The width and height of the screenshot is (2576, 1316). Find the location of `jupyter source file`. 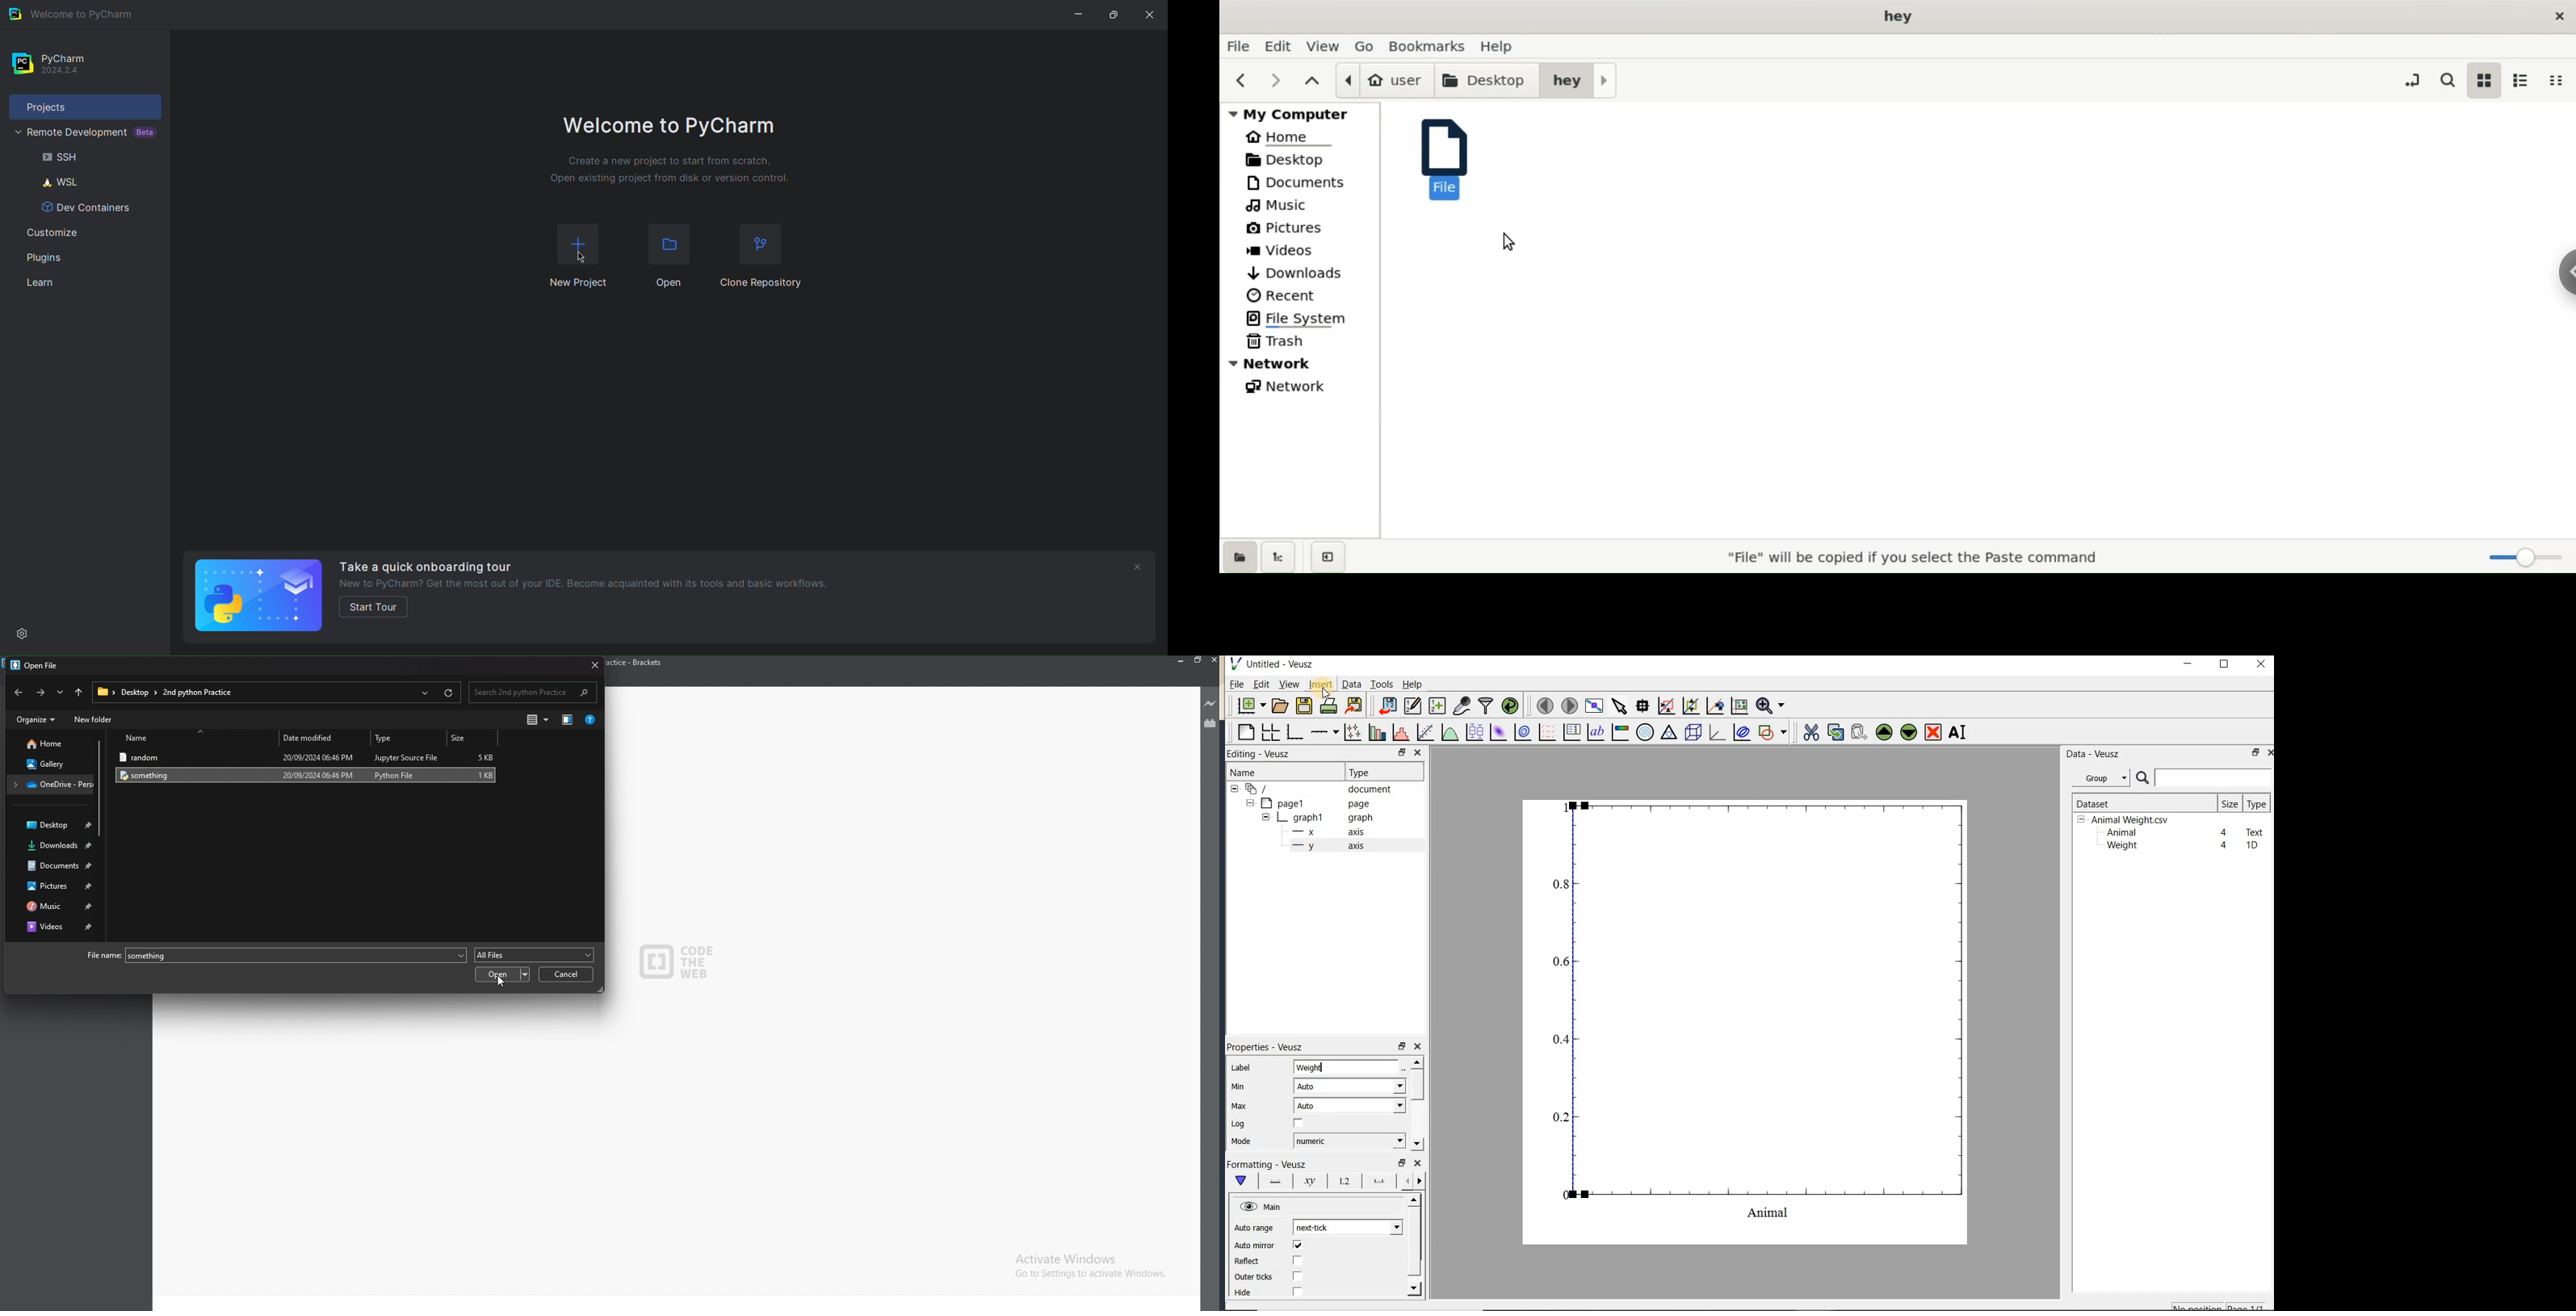

jupyter source file is located at coordinates (407, 757).